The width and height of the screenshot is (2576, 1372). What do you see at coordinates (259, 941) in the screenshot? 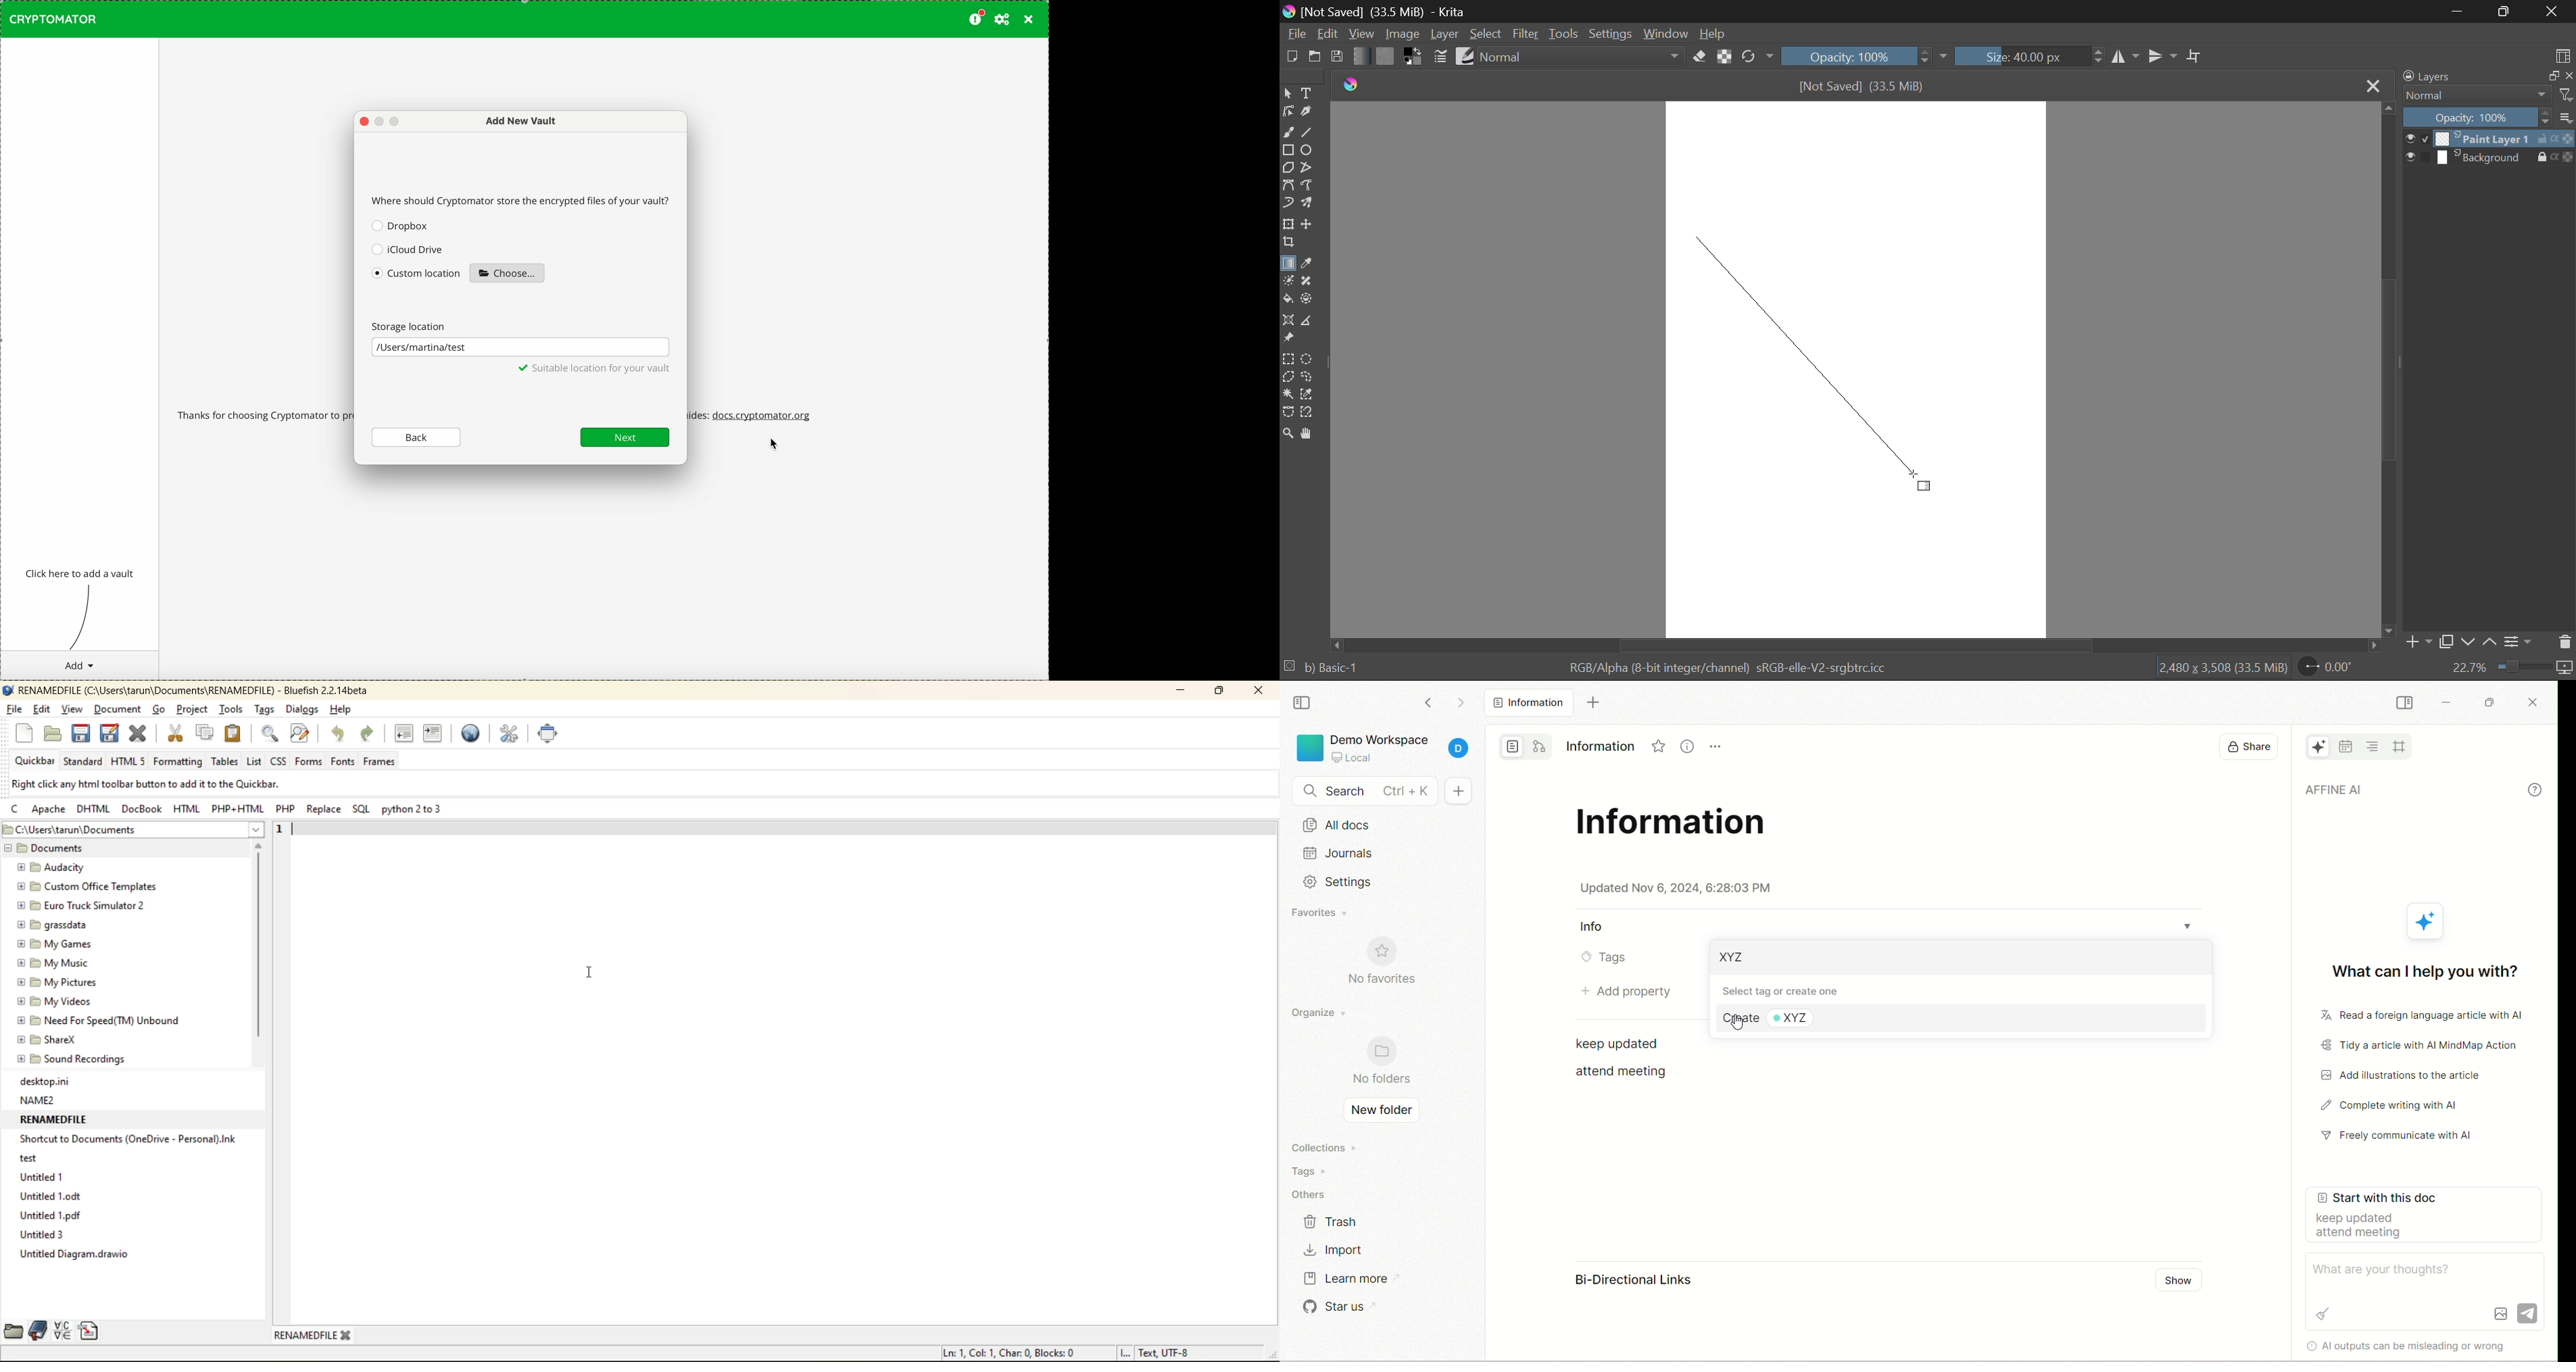
I see `vertical scroll bar` at bounding box center [259, 941].